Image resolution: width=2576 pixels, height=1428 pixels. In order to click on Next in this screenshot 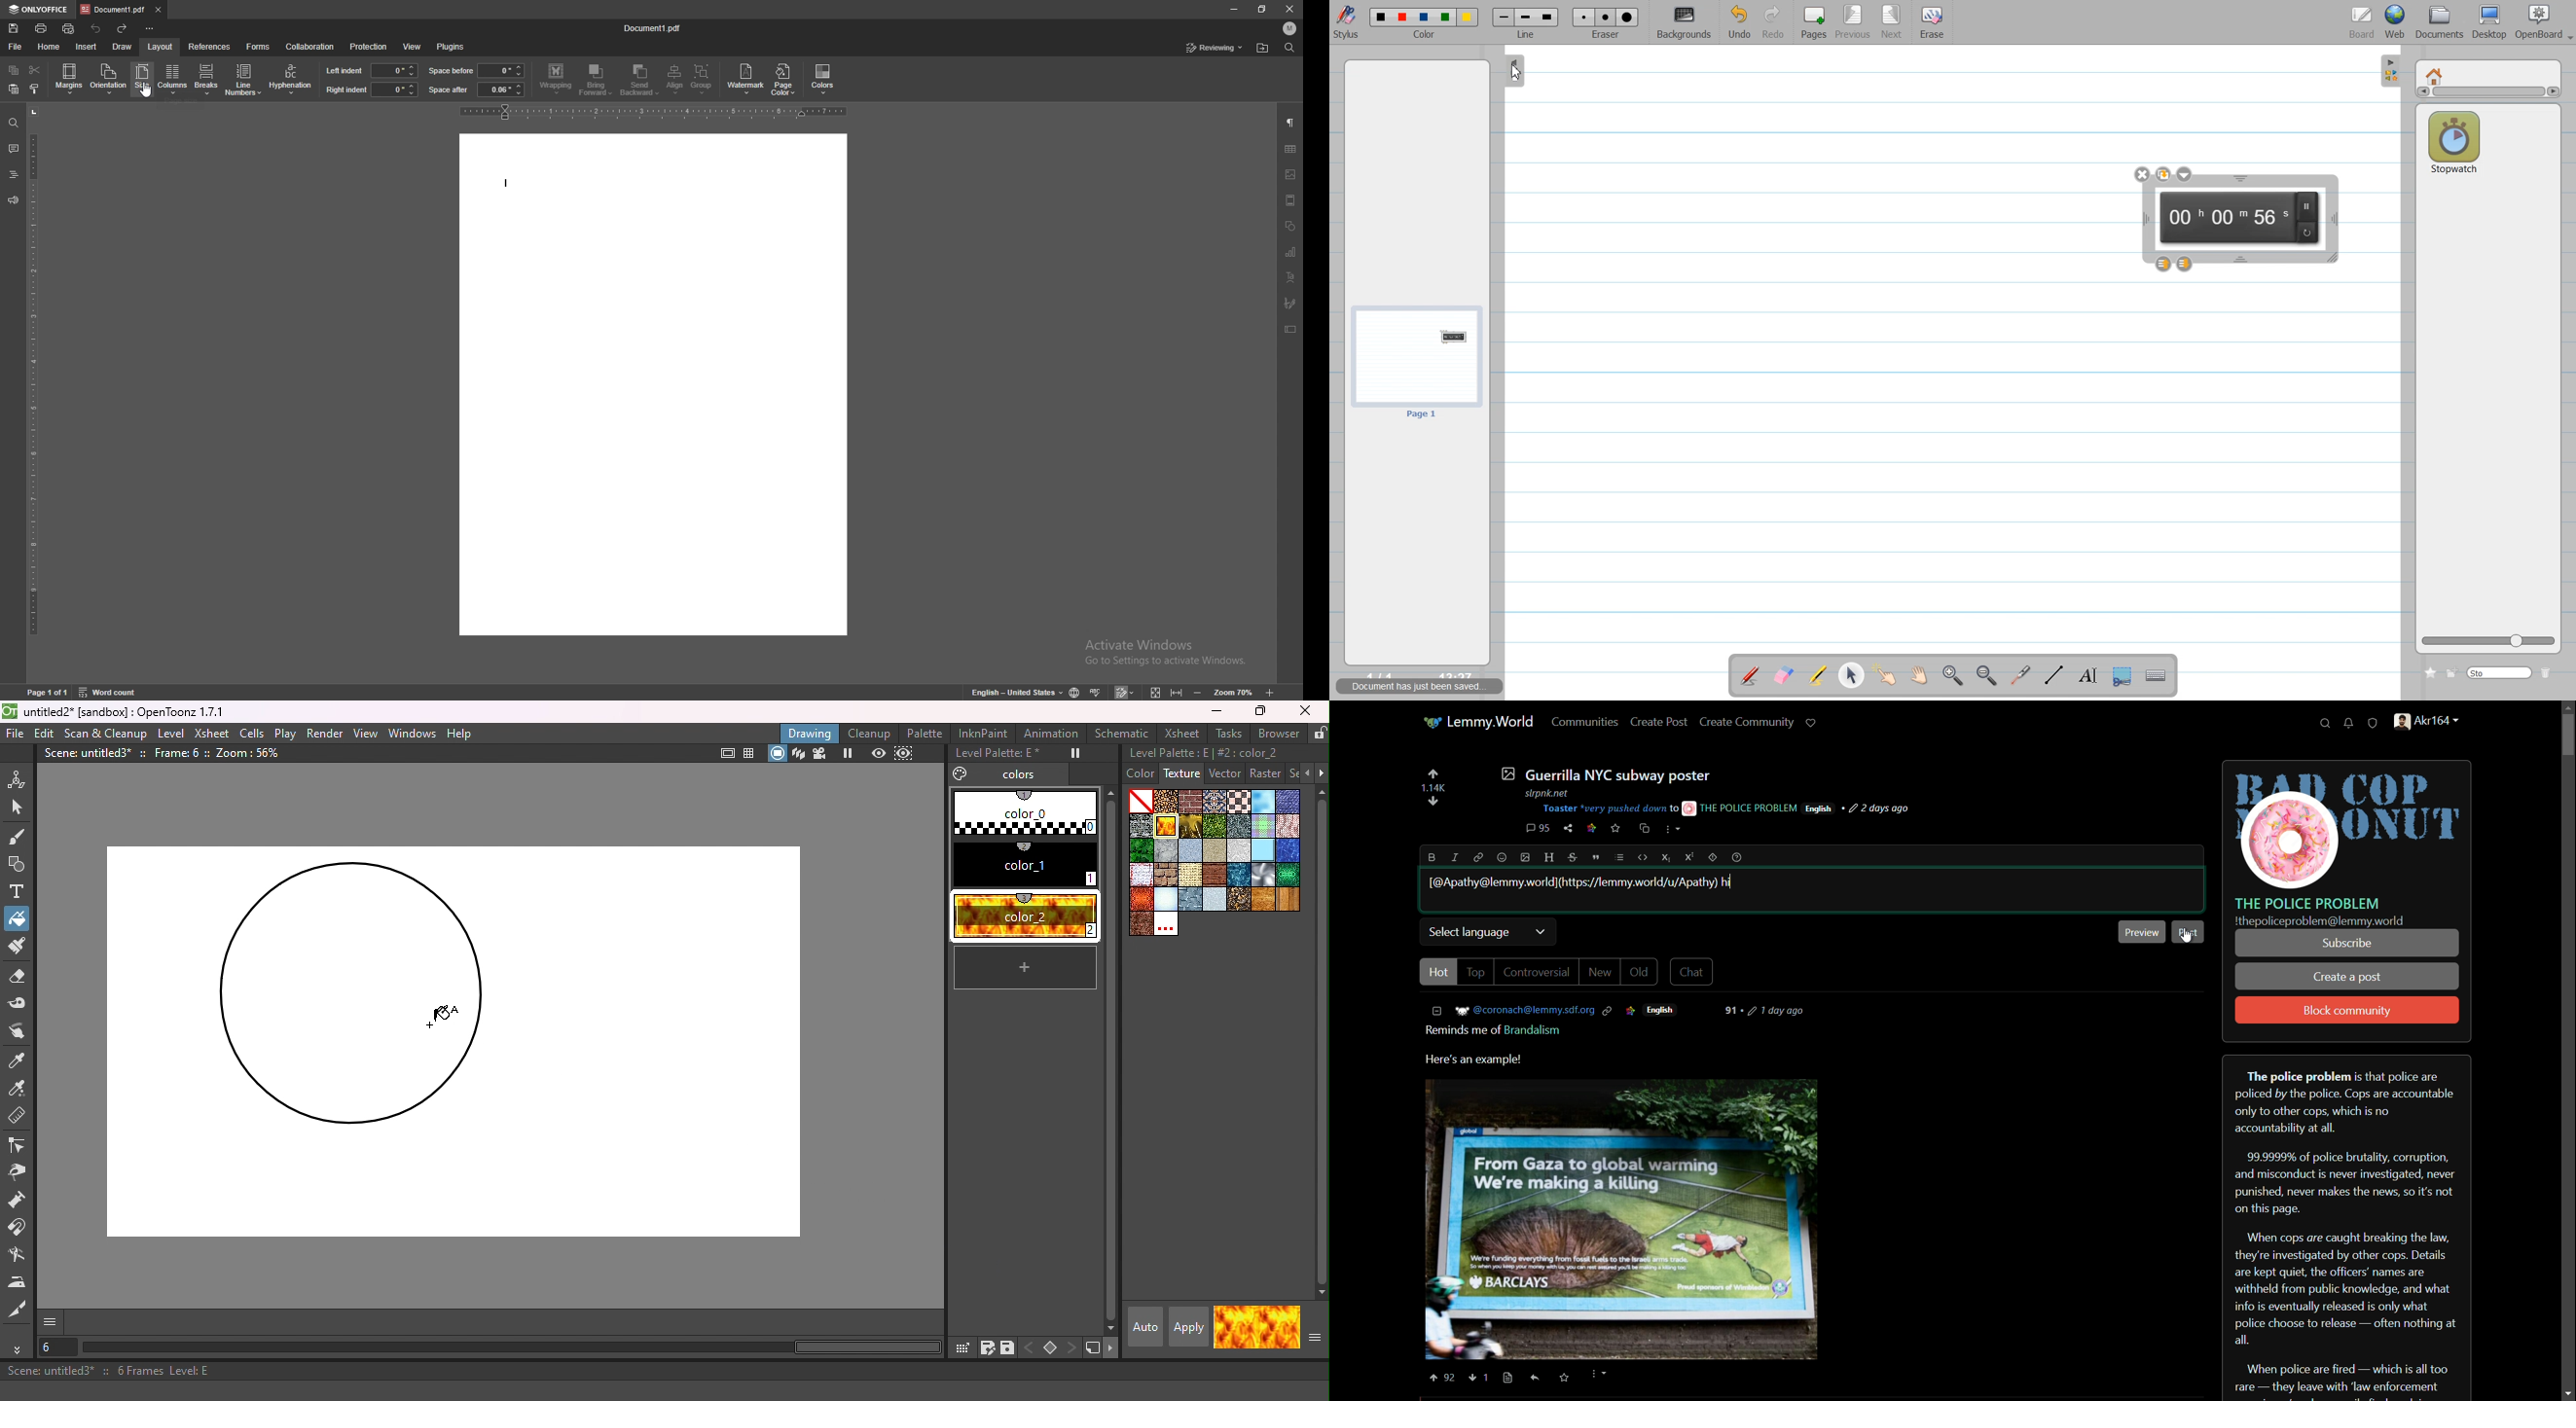, I will do `click(1321, 773)`.